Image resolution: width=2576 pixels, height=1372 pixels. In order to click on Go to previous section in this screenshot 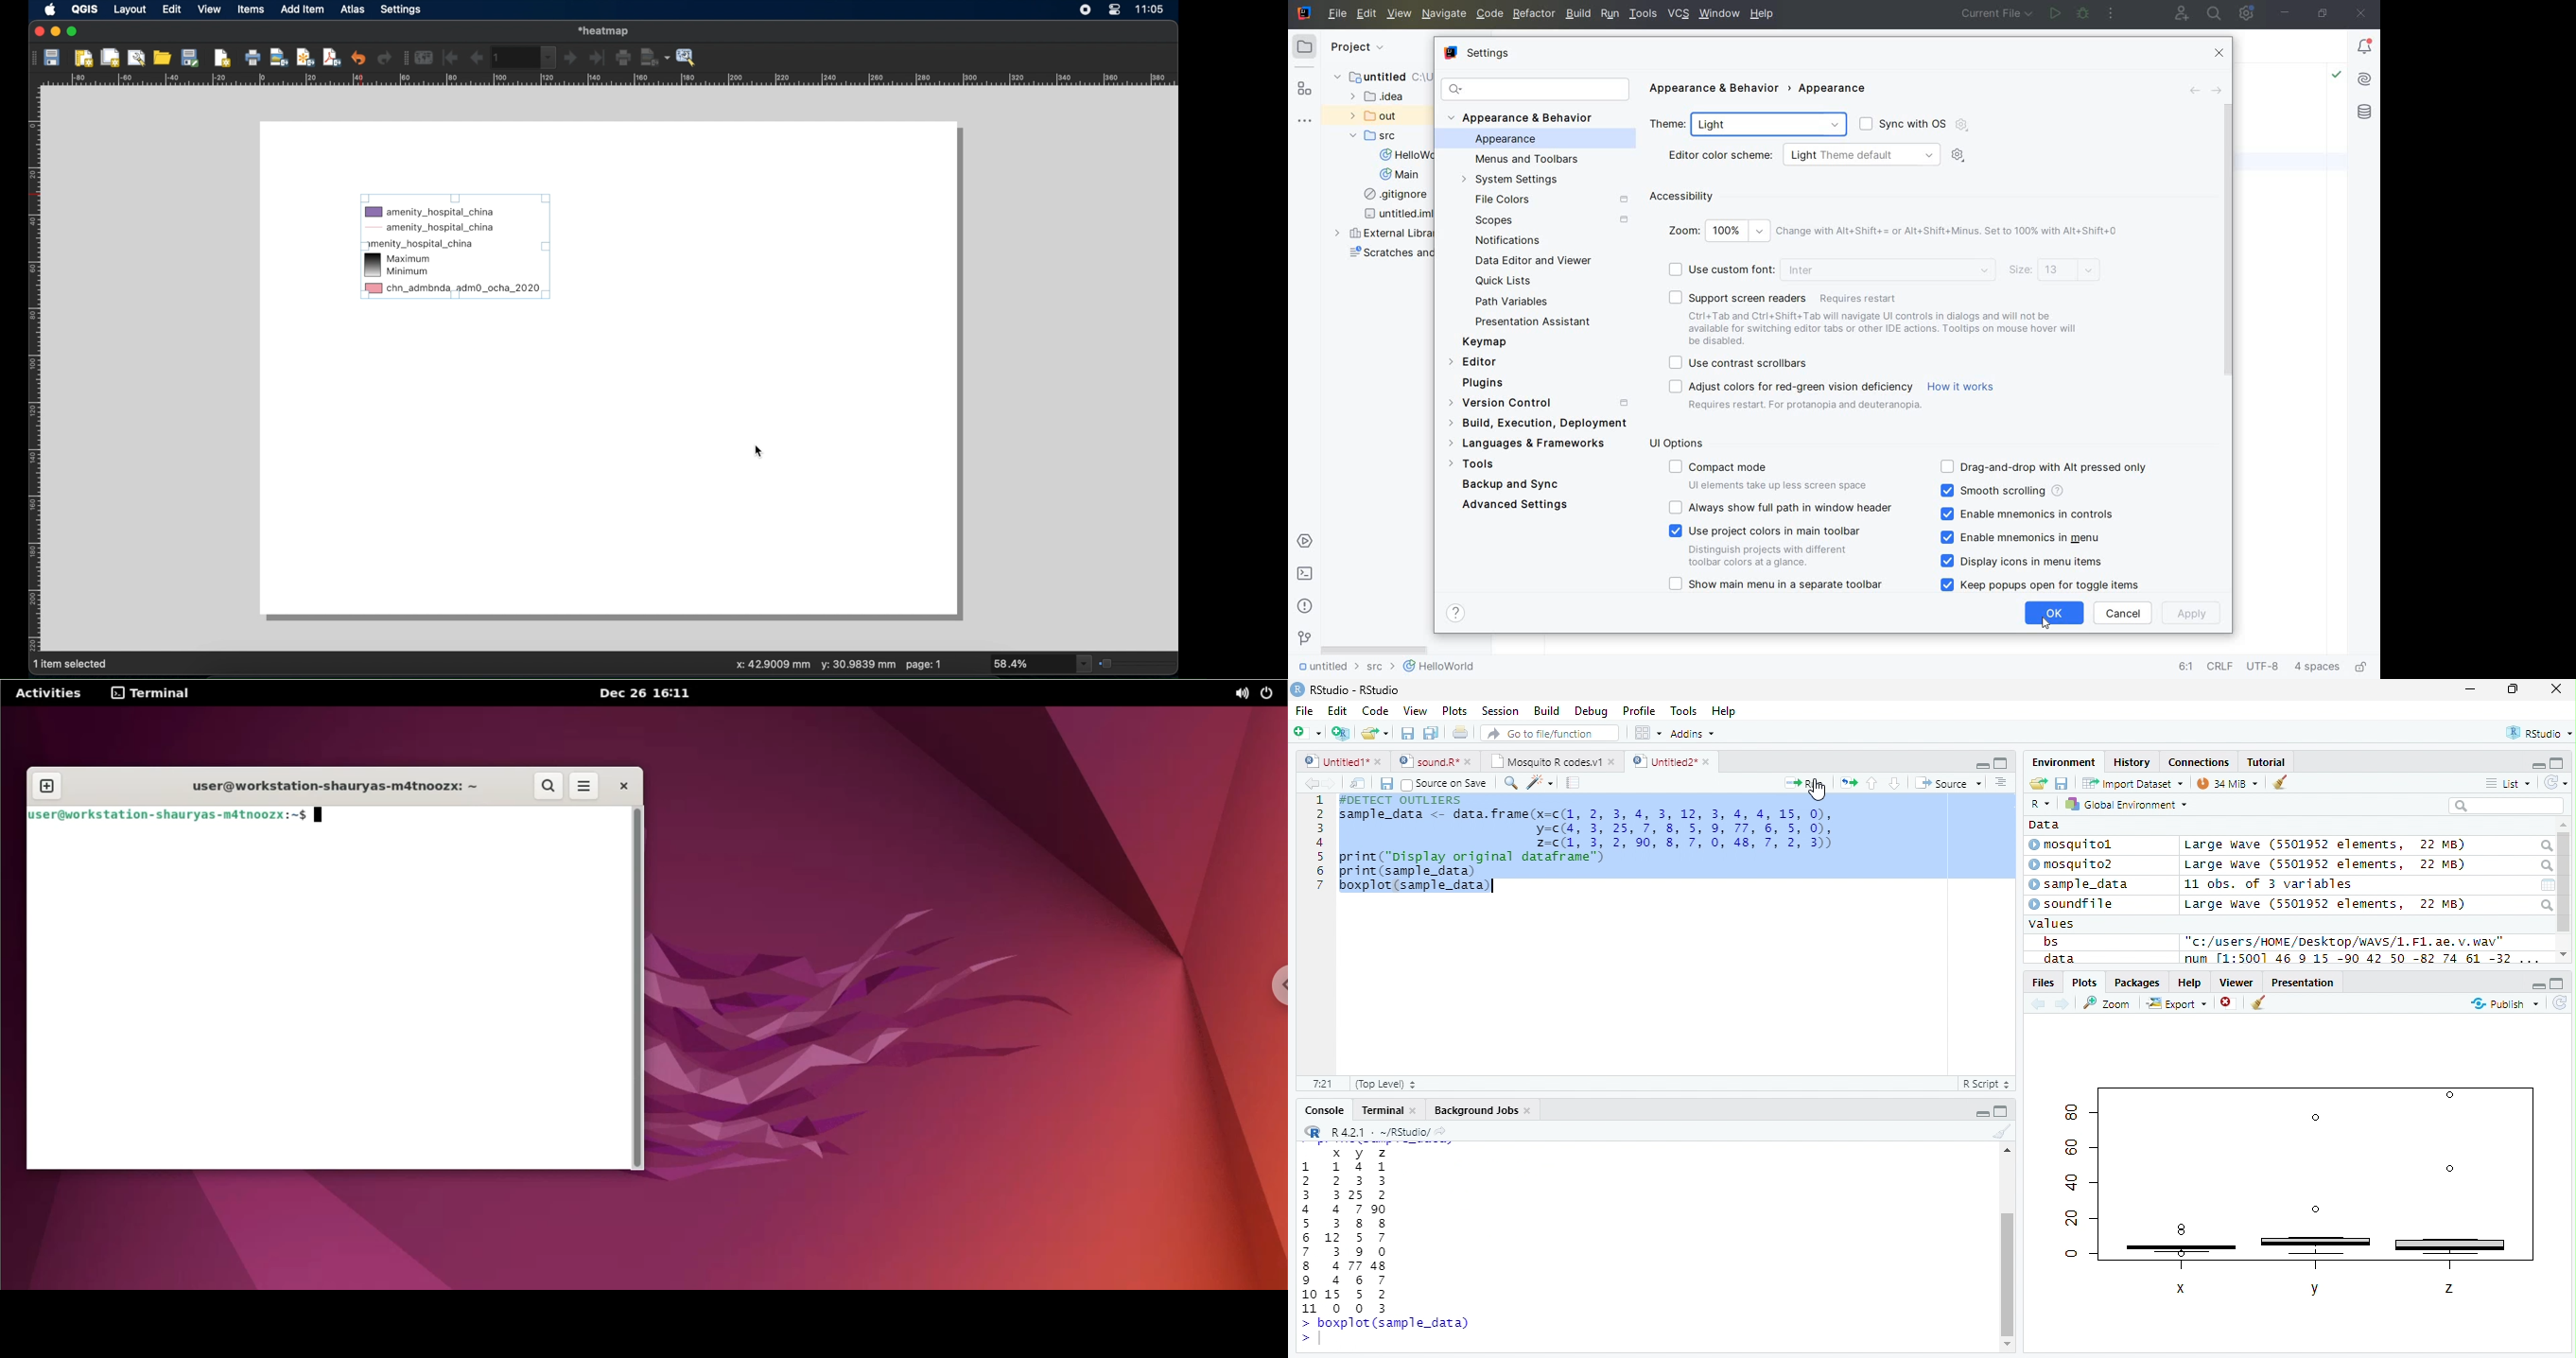, I will do `click(1871, 783)`.